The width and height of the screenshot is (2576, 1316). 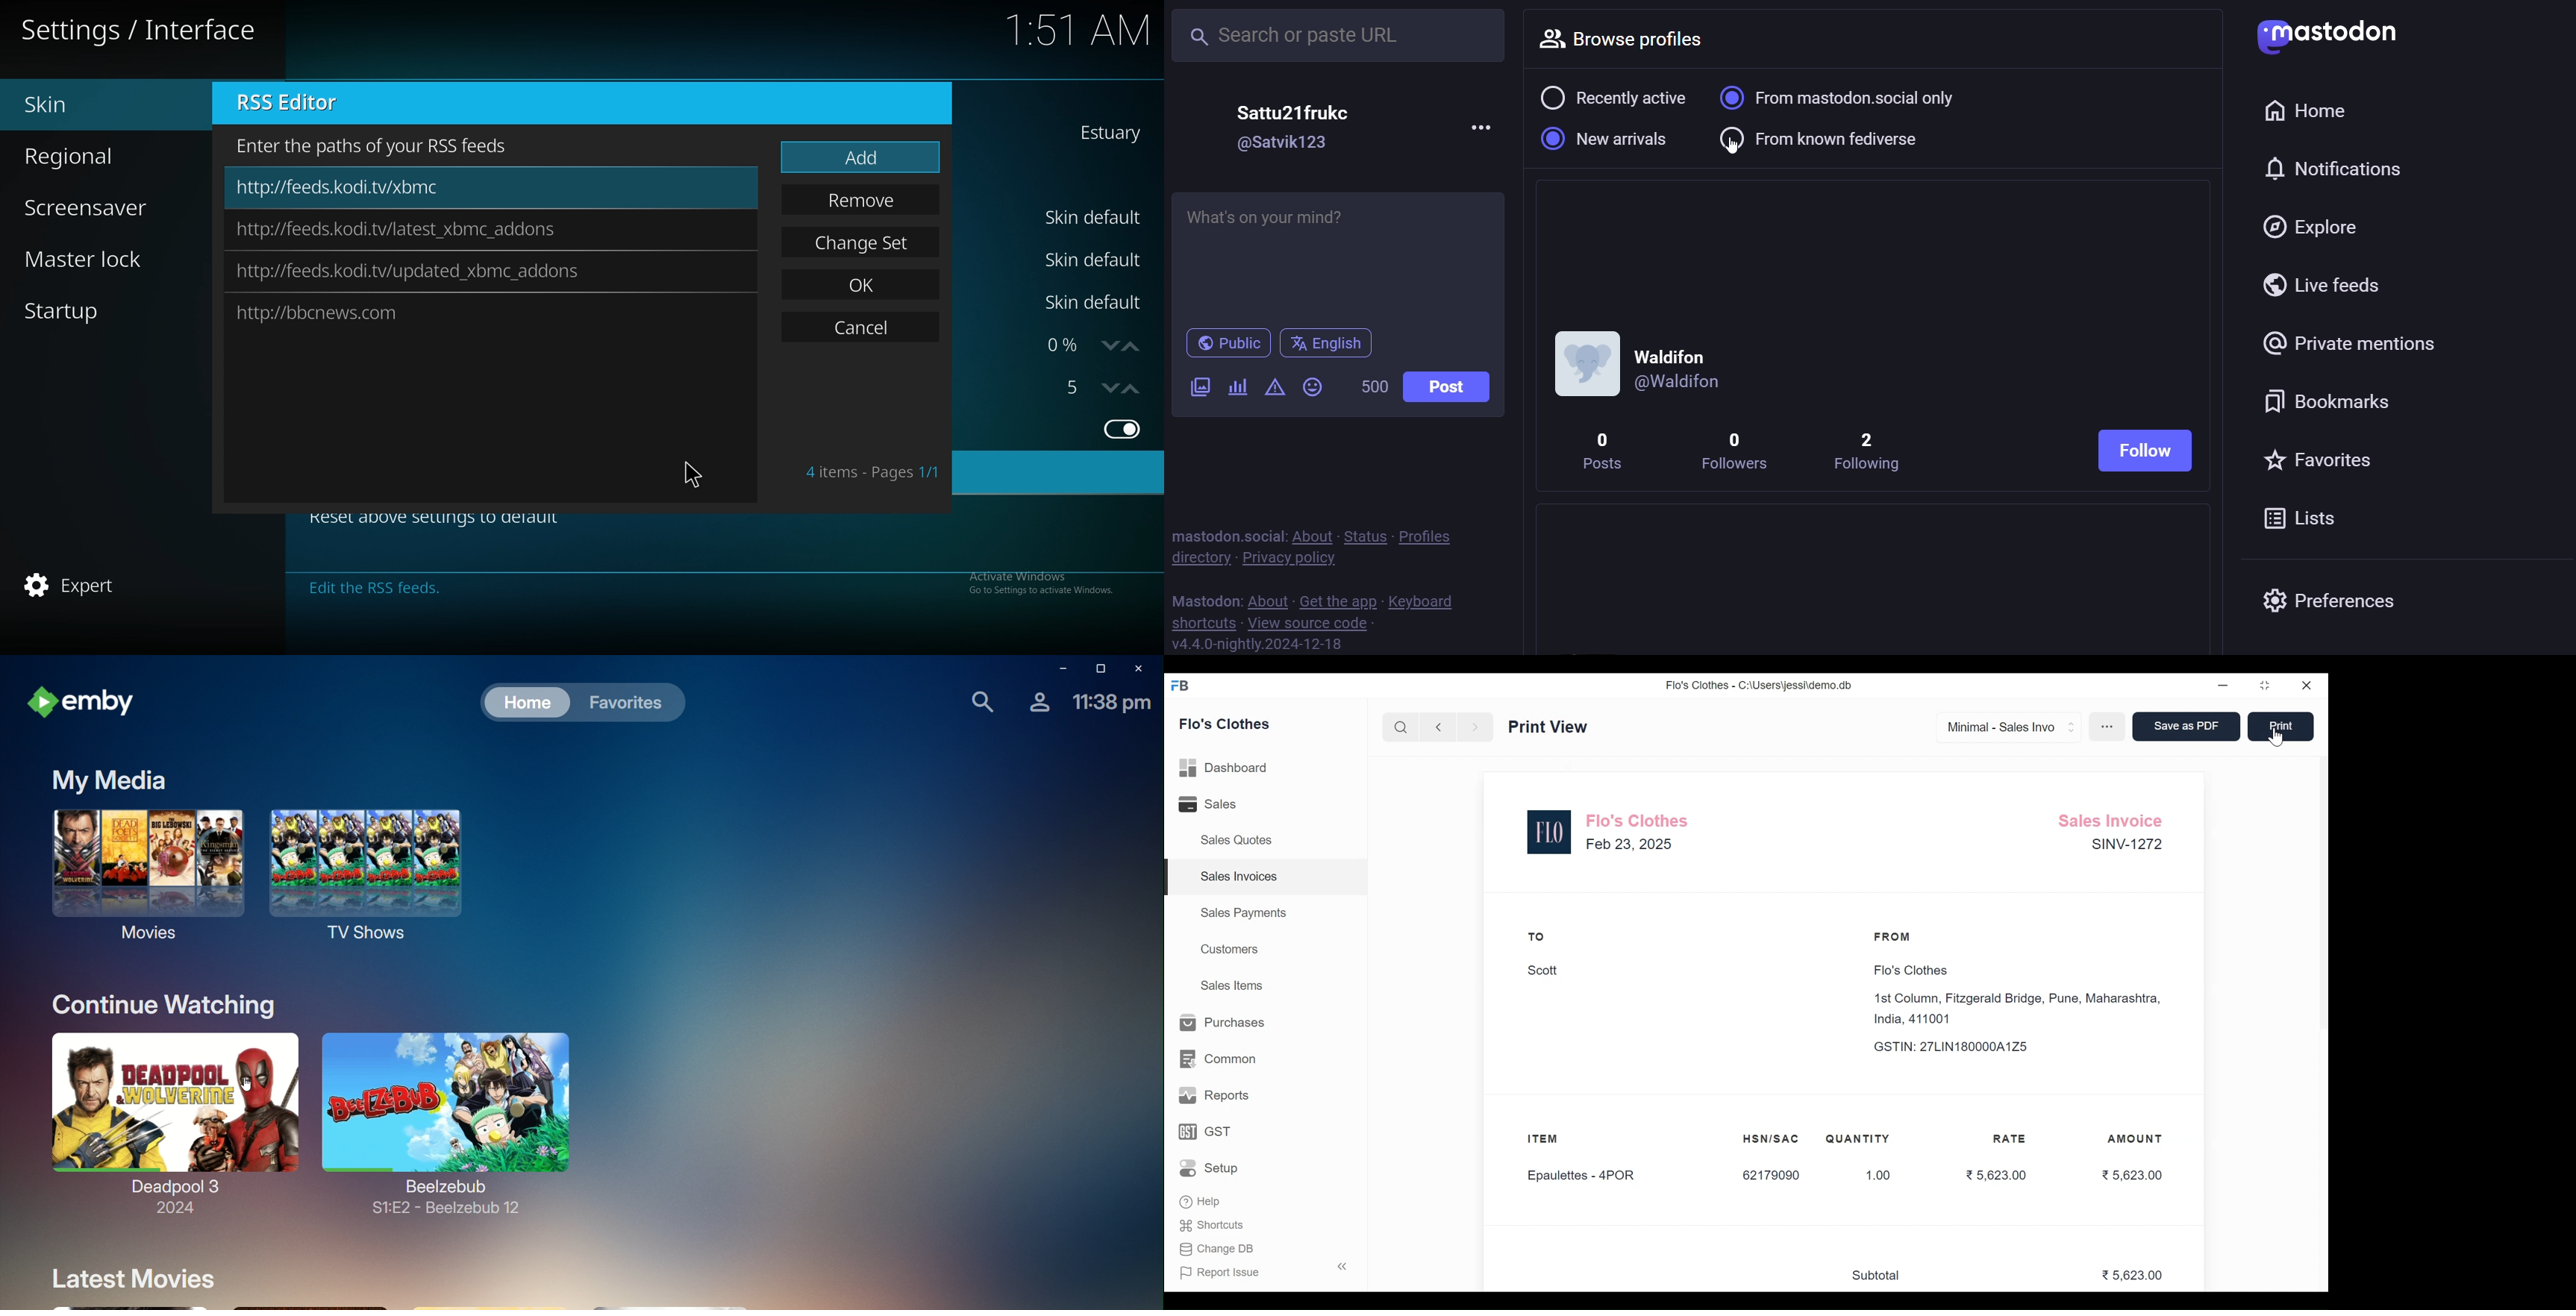 I want to click on GST, so click(x=1205, y=1130).